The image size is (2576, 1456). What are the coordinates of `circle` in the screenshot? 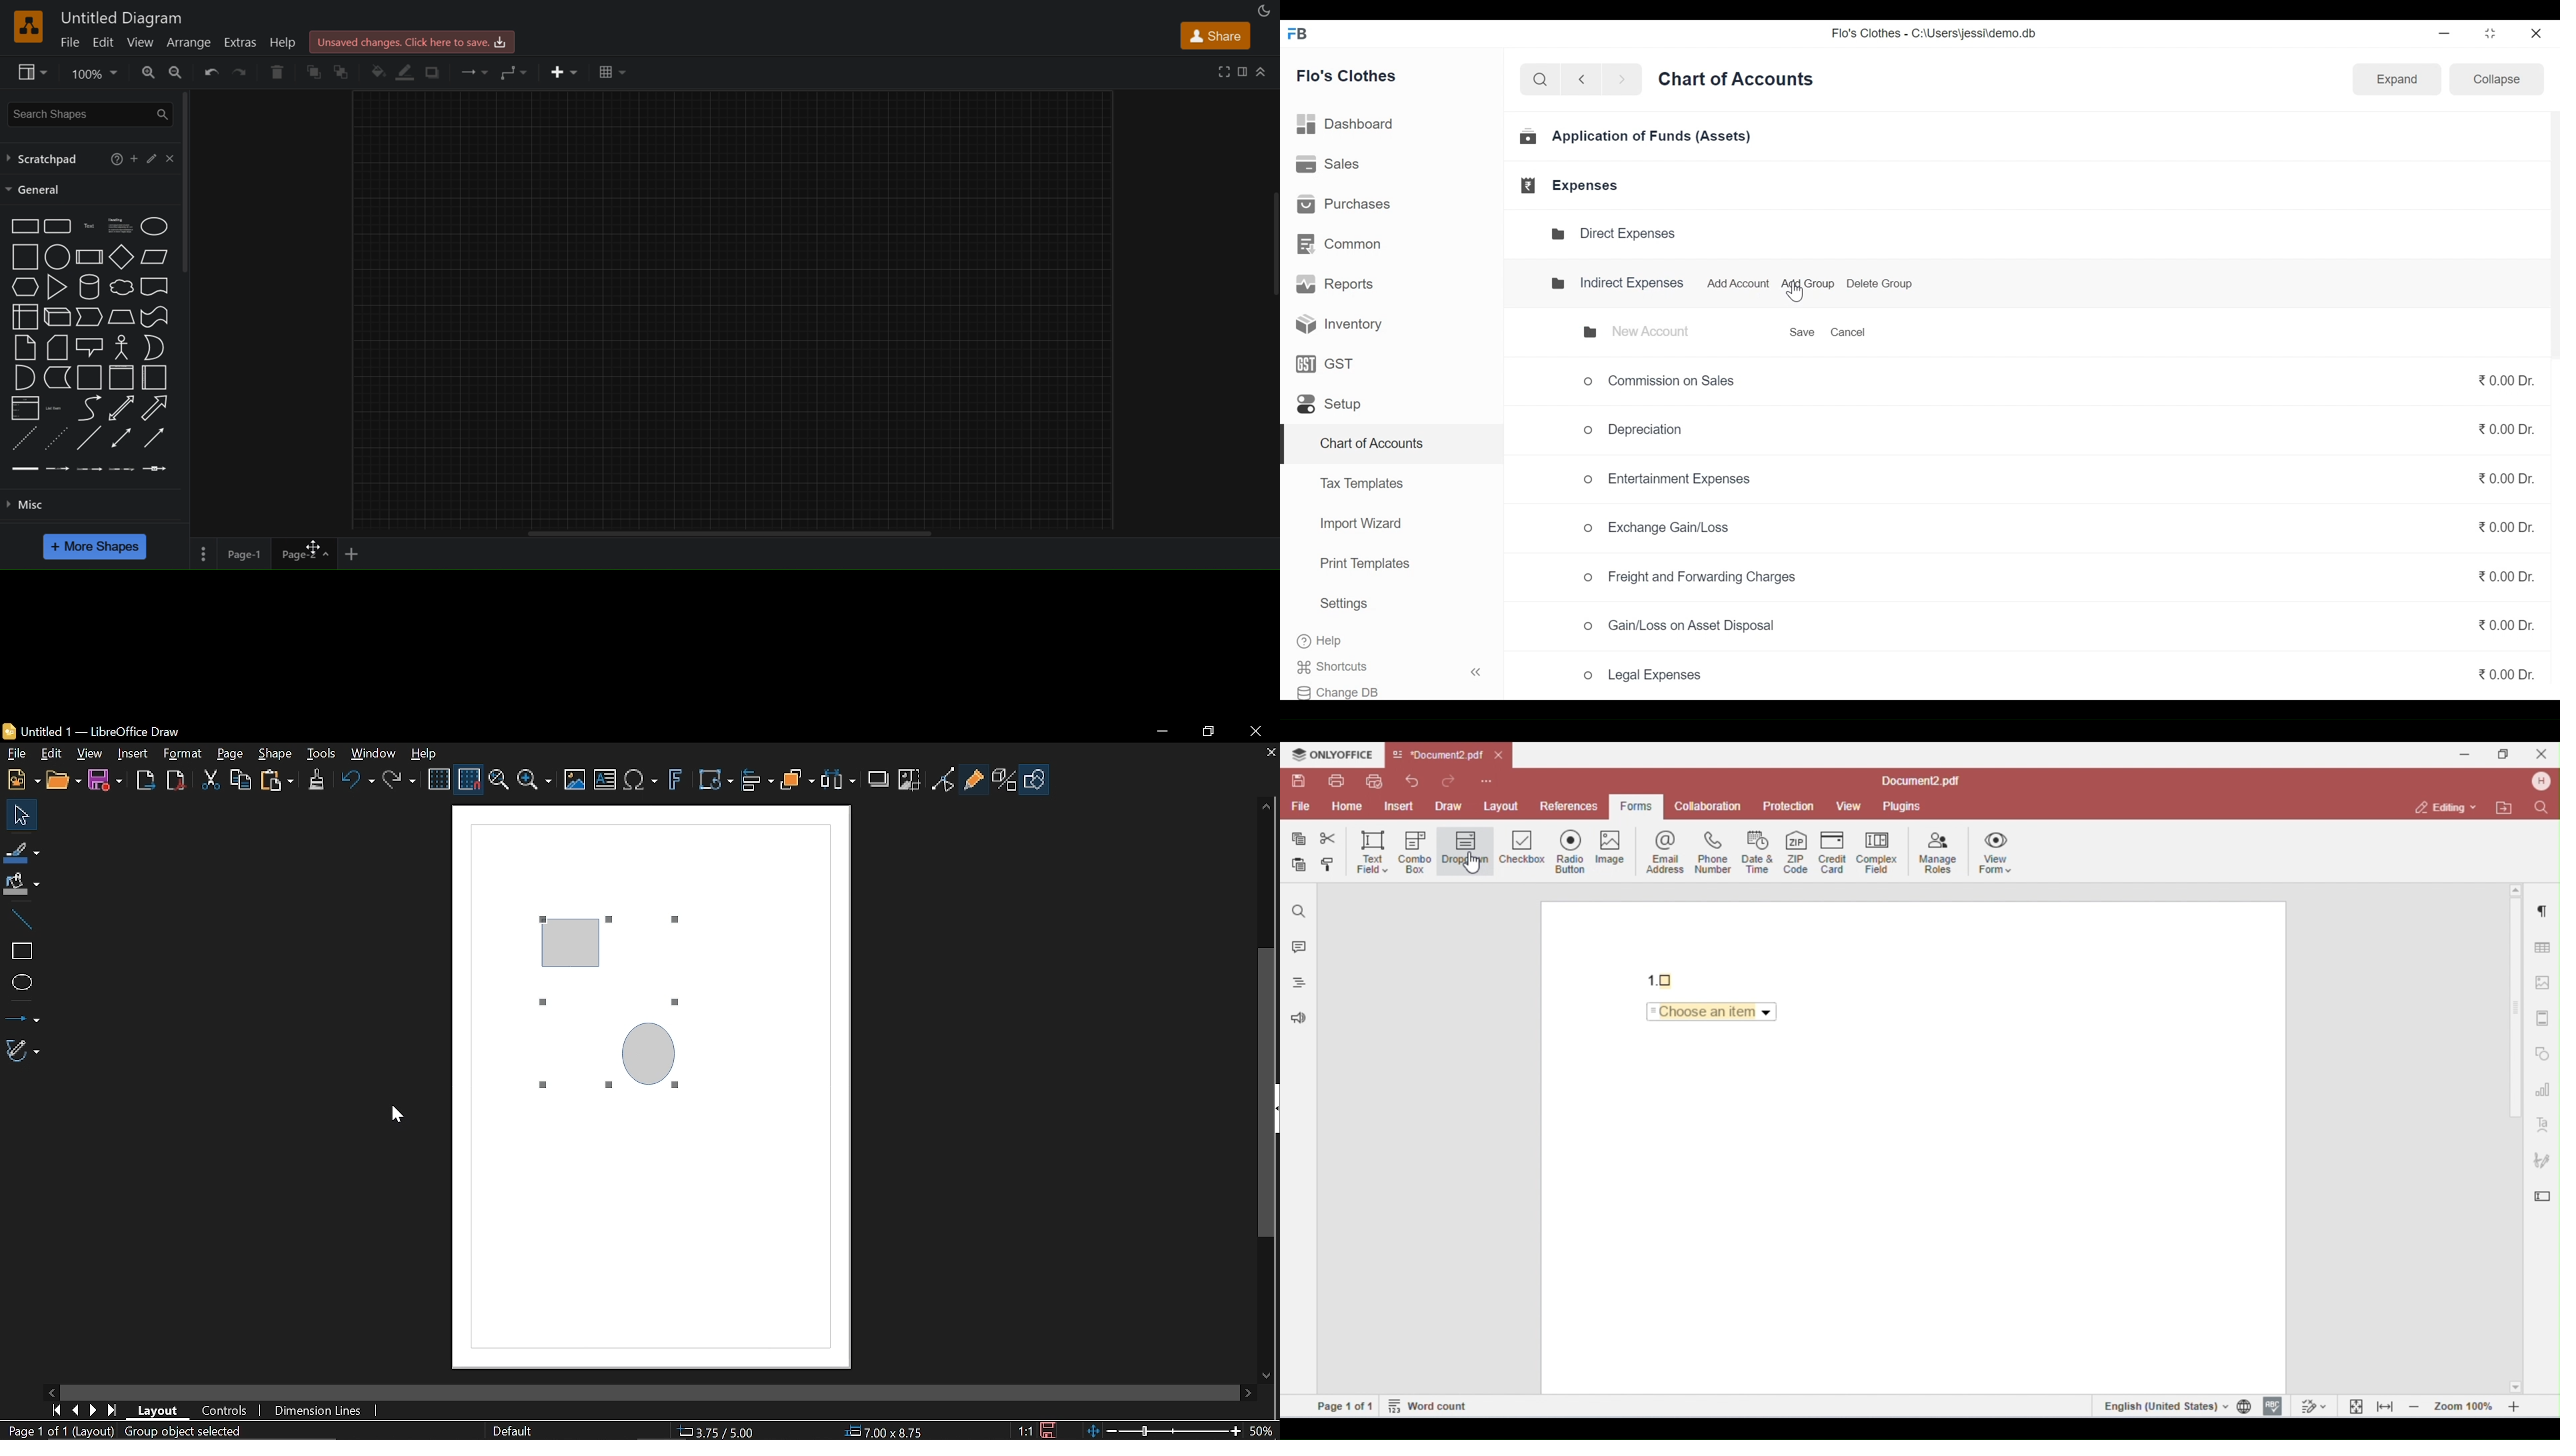 It's located at (56, 257).